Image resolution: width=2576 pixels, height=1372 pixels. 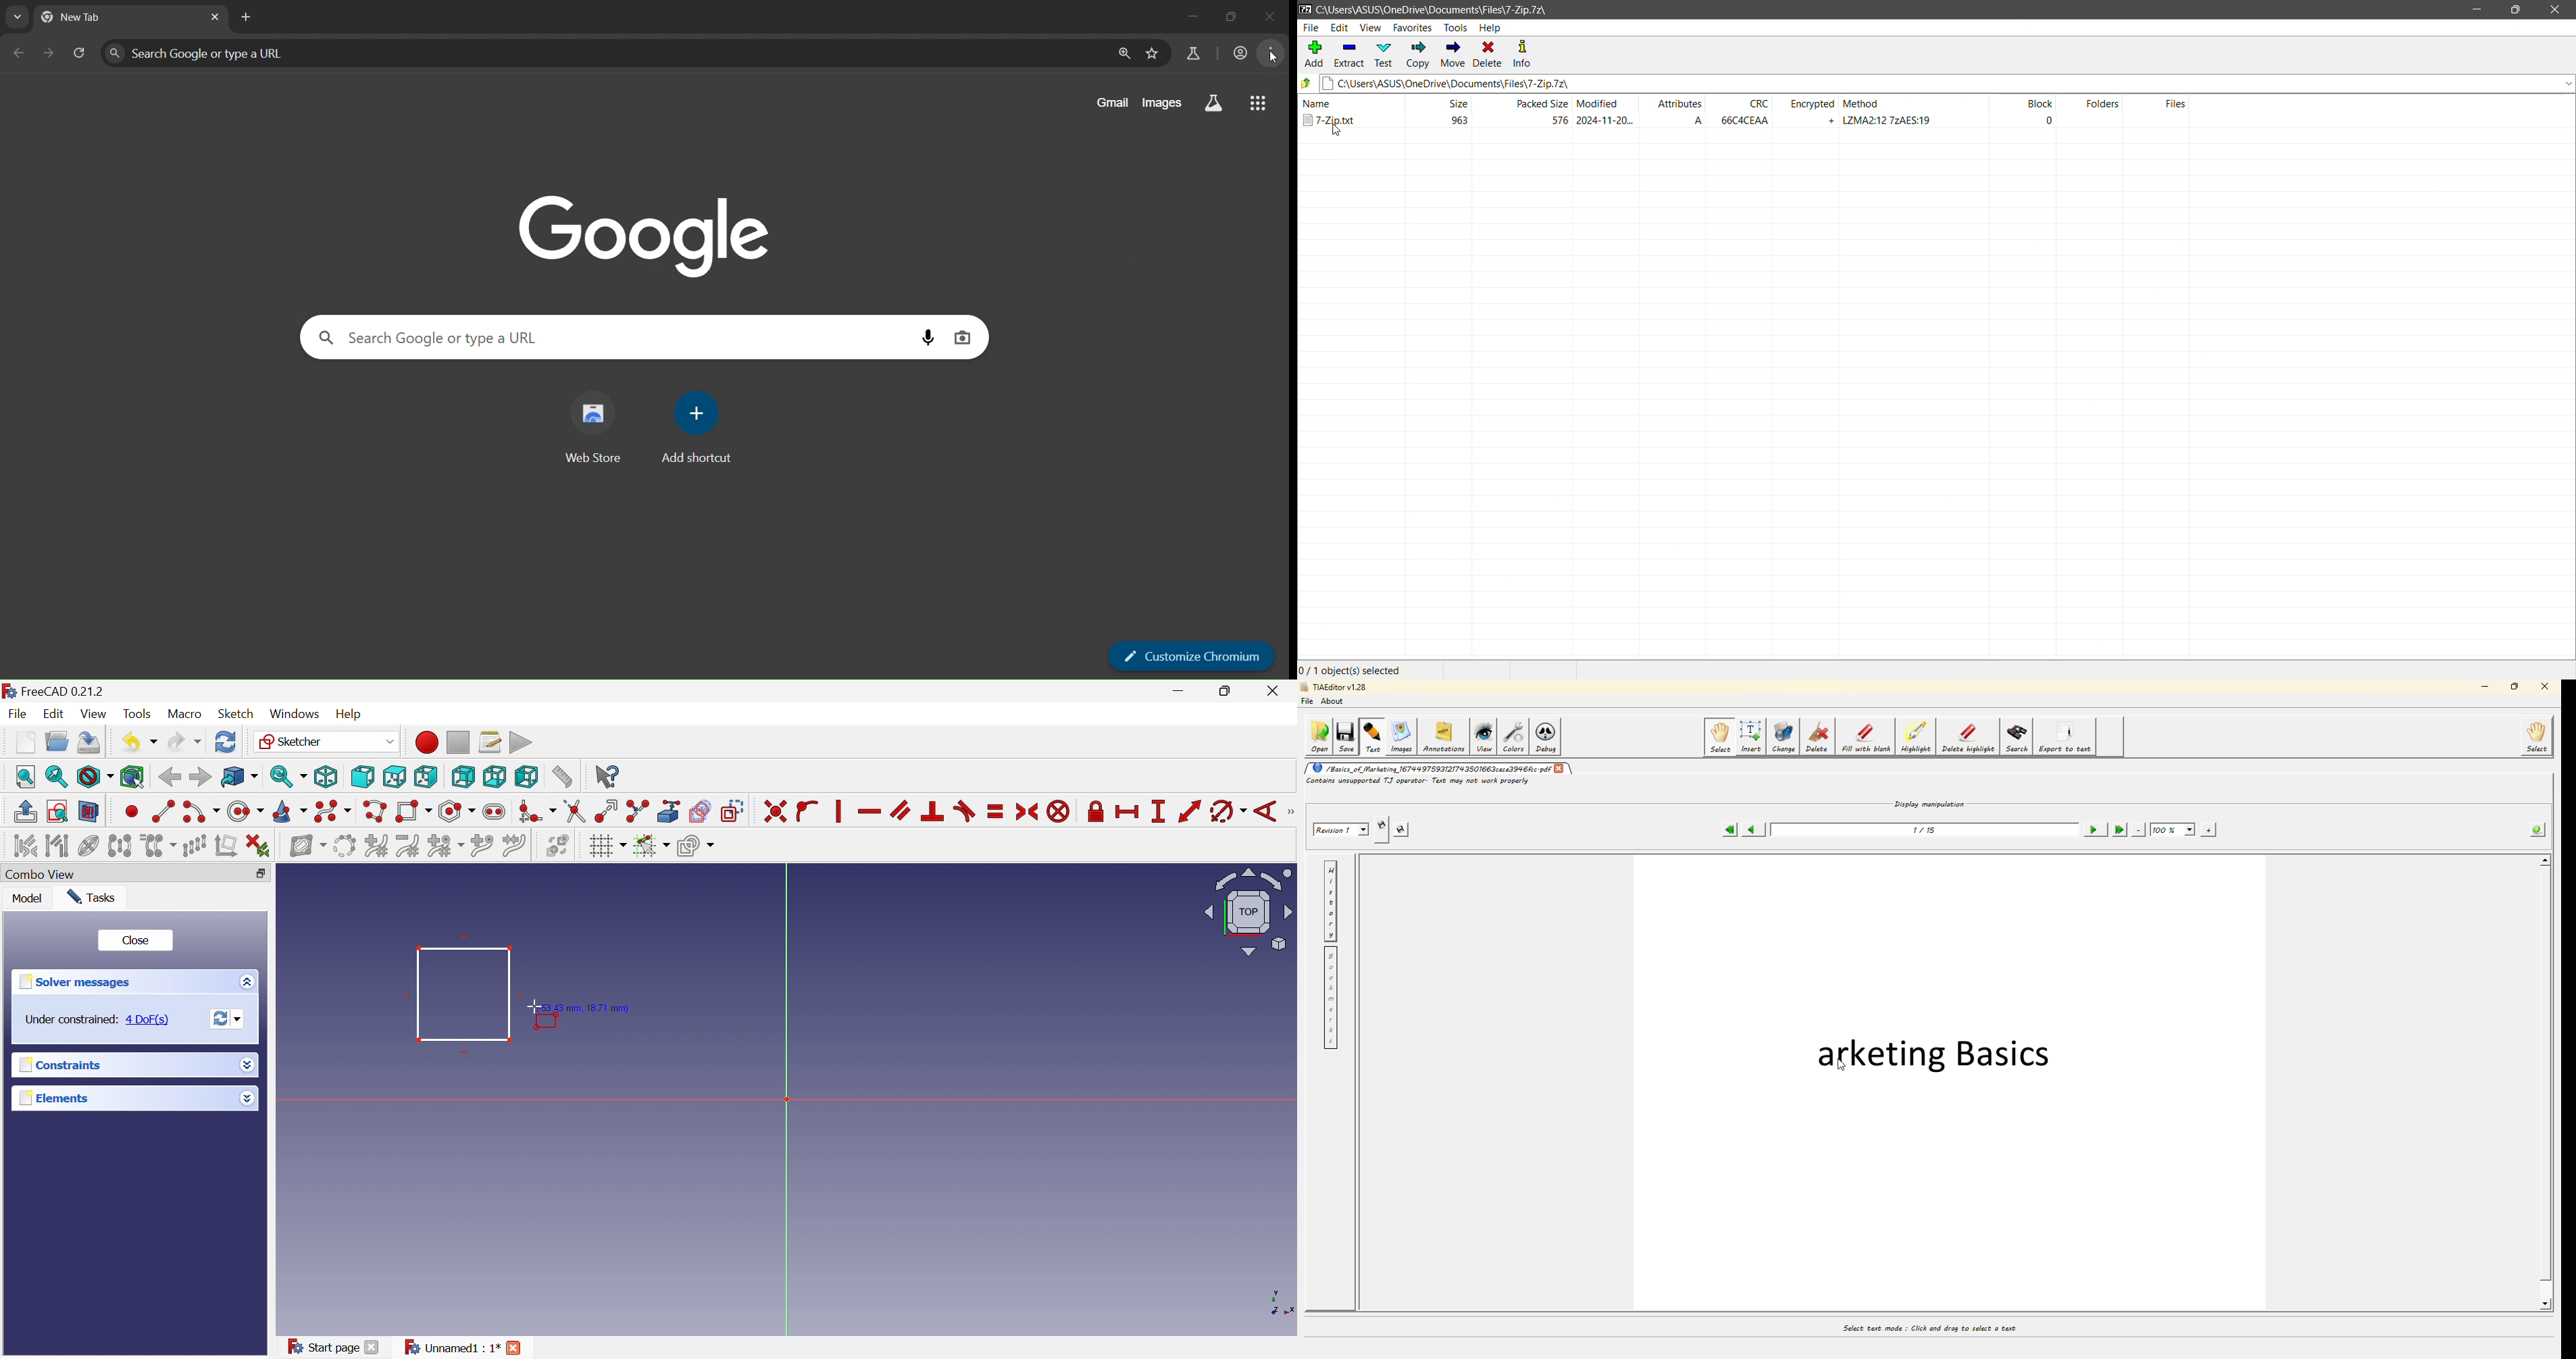 I want to click on View sketch, so click(x=57, y=811).